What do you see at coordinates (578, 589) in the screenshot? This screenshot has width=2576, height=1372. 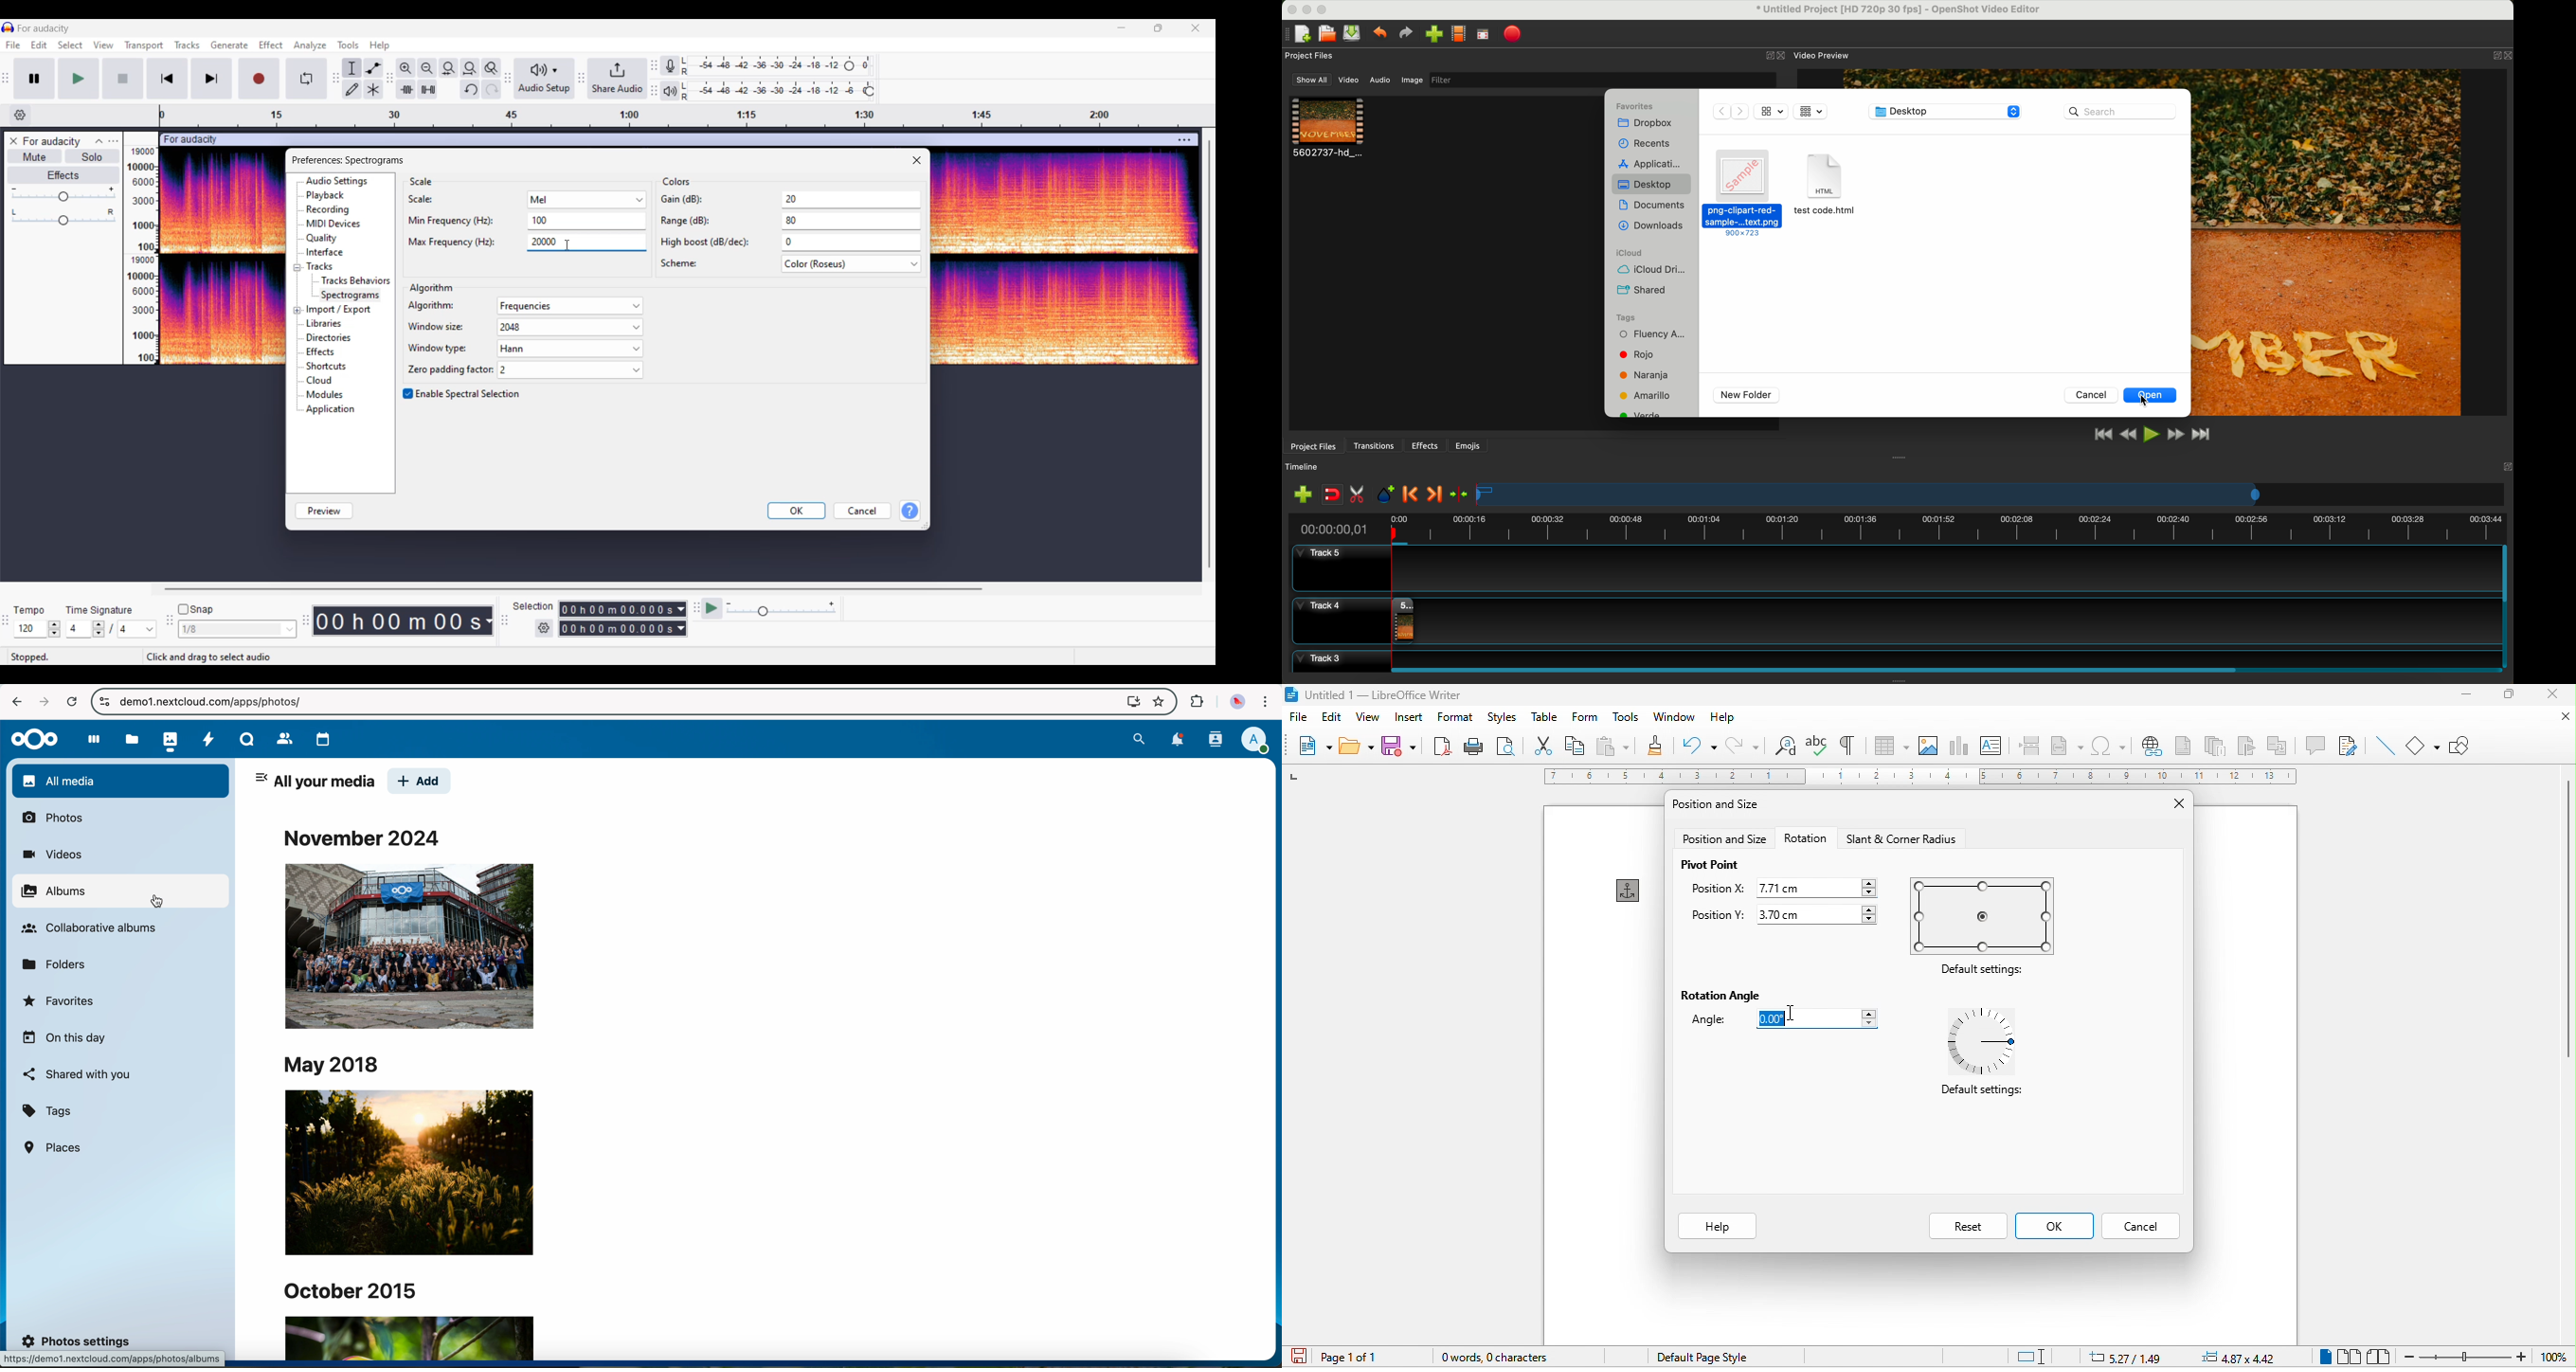 I see `Horizontal slide bar` at bounding box center [578, 589].